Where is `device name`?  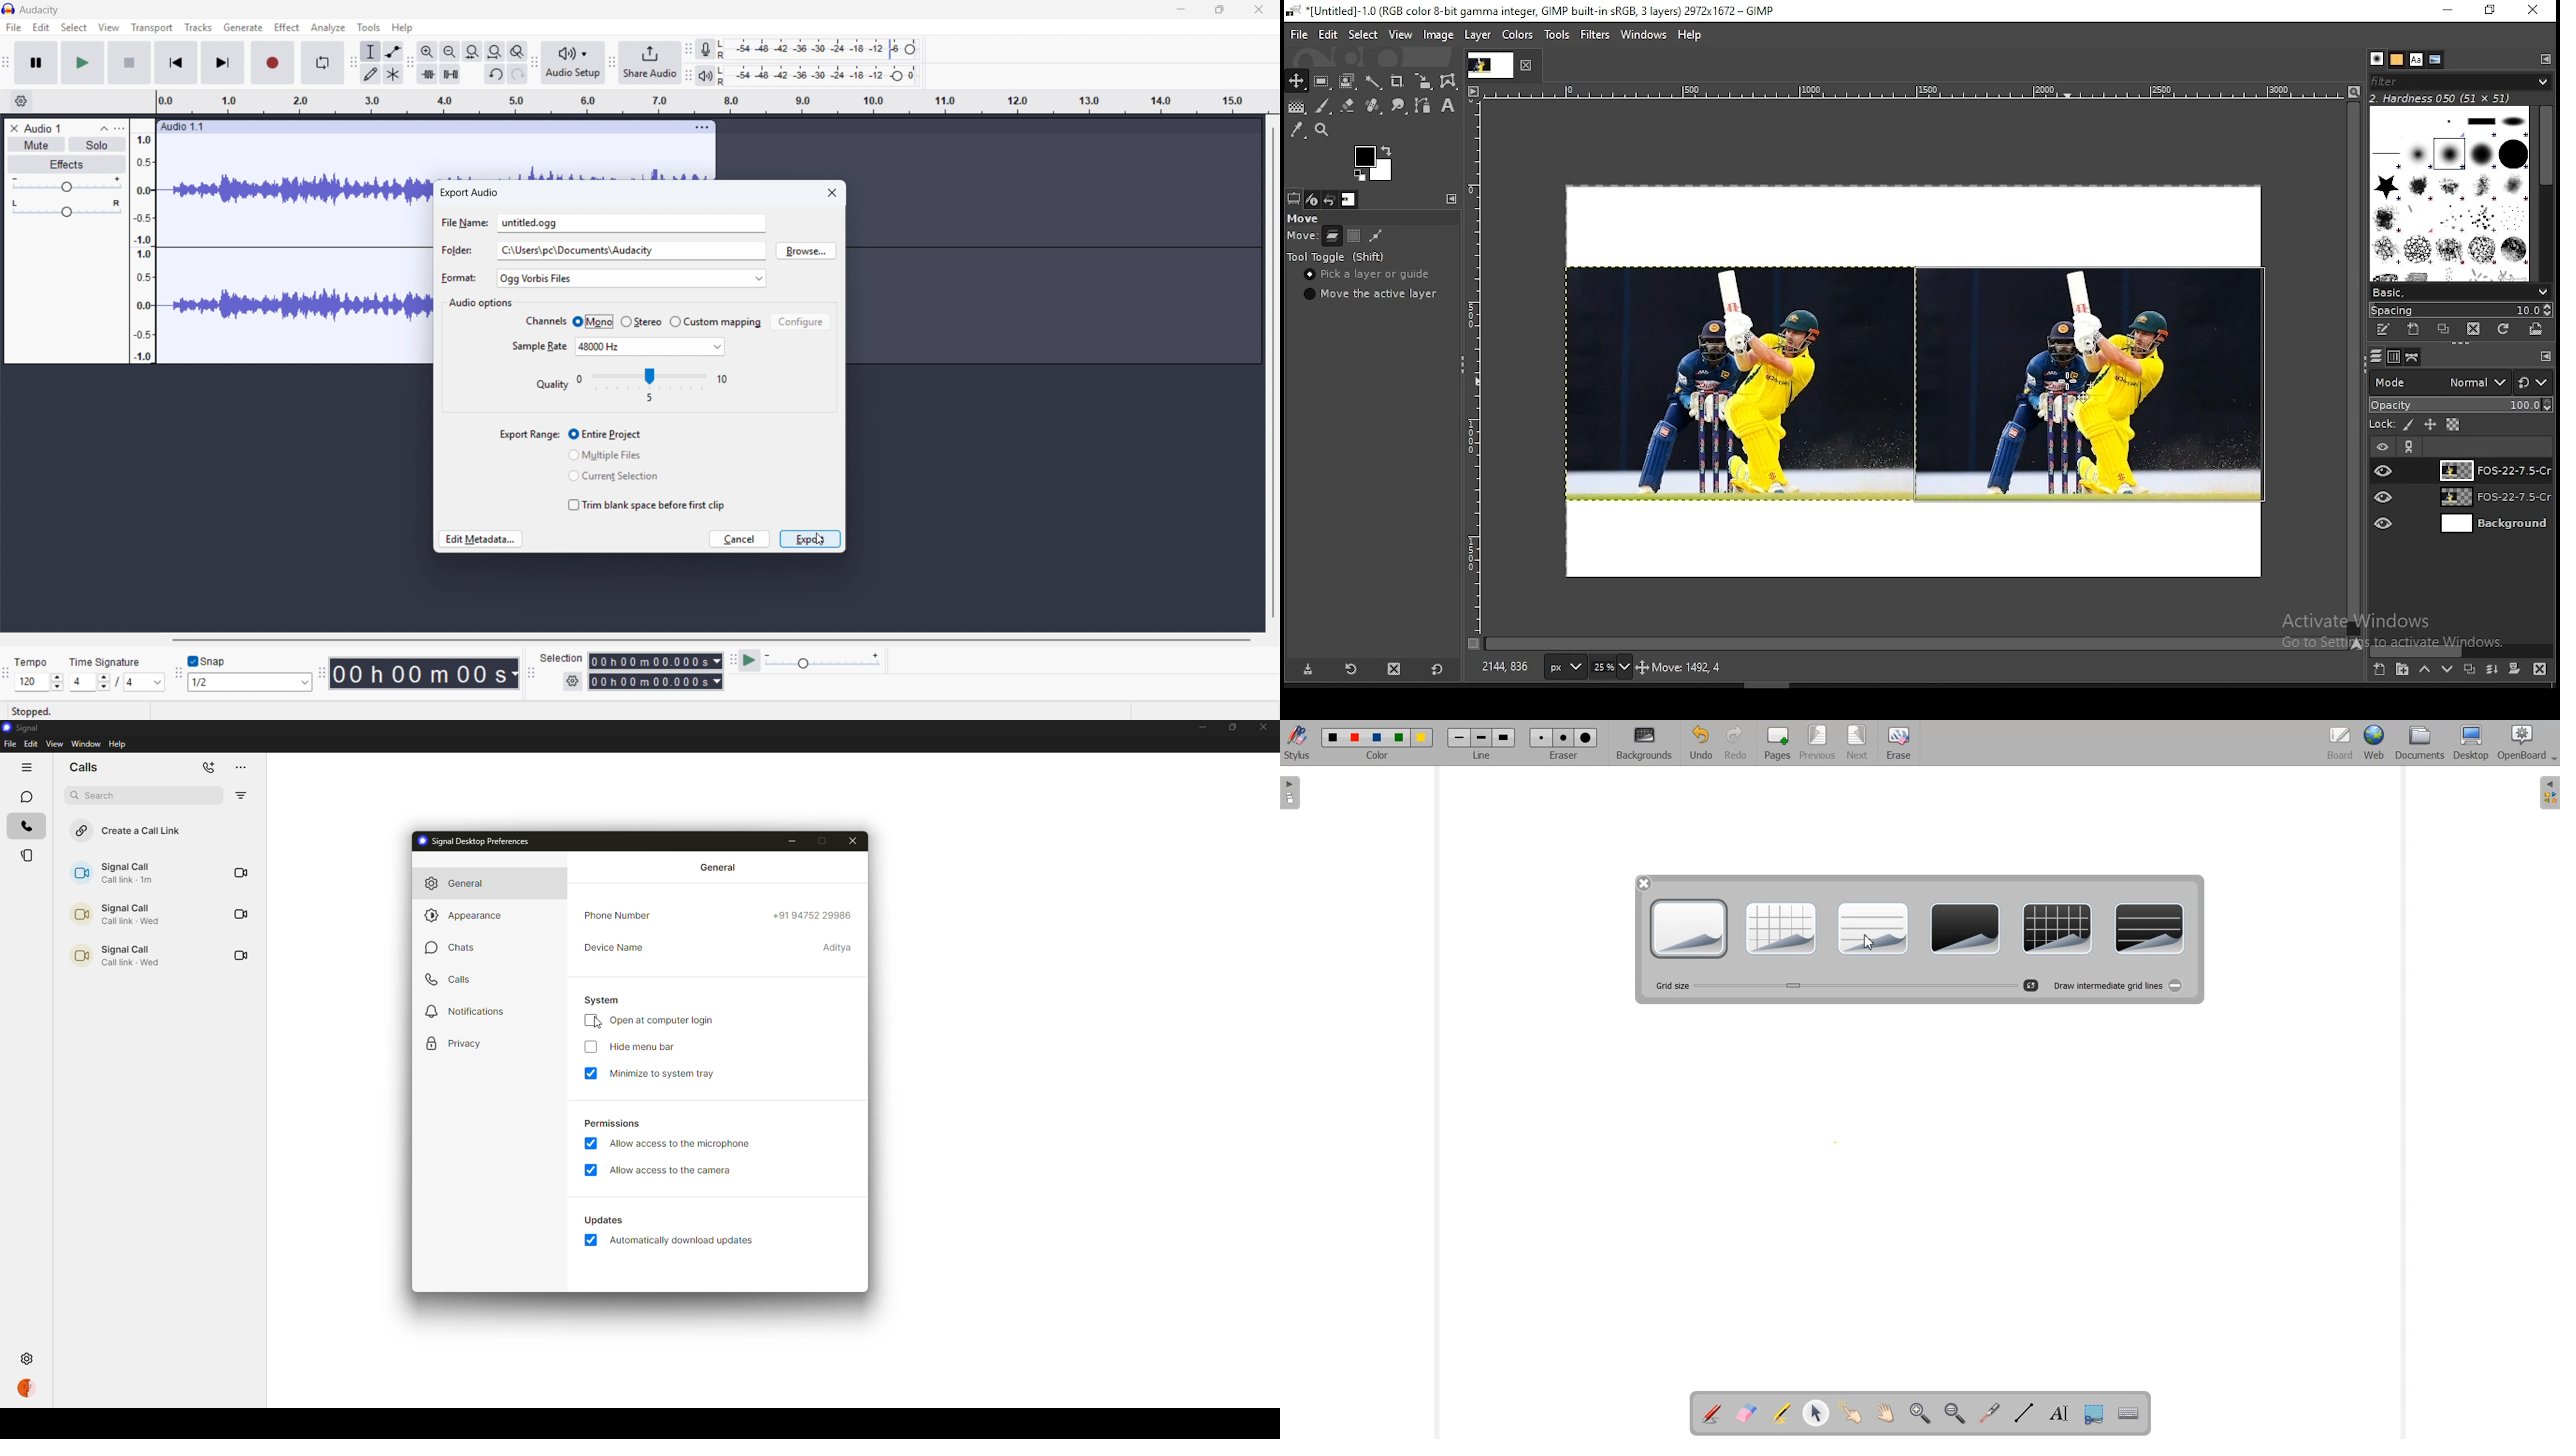
device name is located at coordinates (839, 949).